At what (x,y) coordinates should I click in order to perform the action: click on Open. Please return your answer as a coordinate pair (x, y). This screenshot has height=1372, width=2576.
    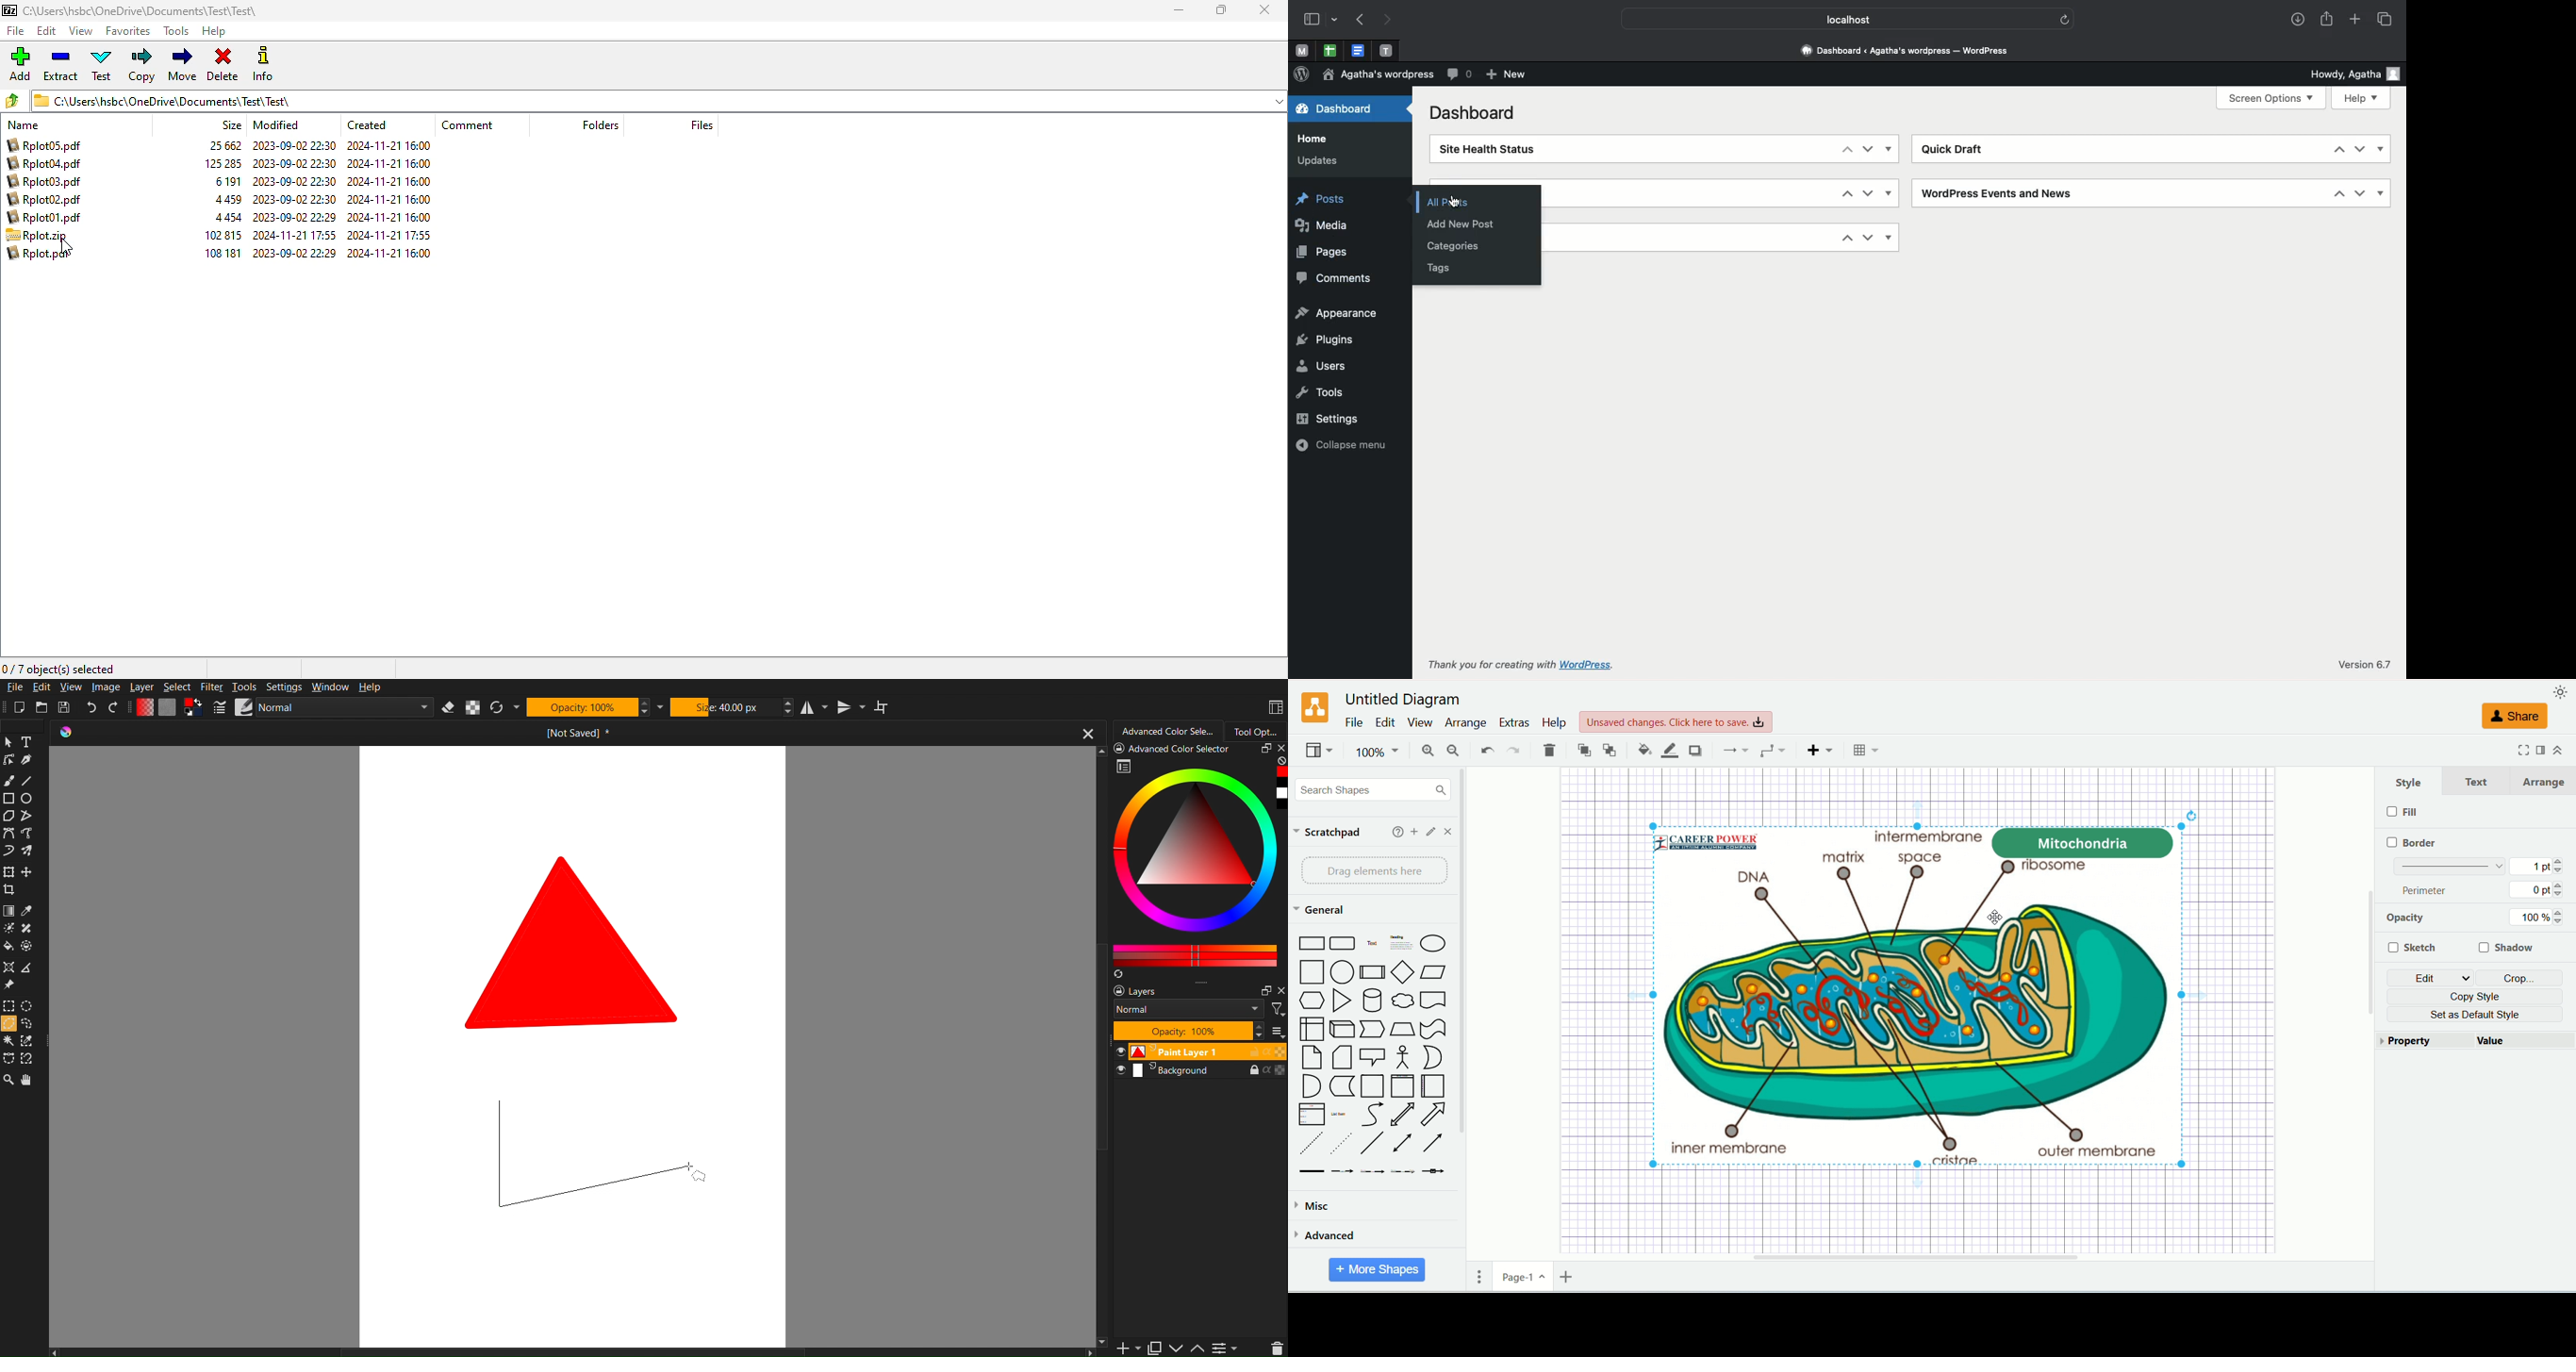
    Looking at the image, I should click on (42, 706).